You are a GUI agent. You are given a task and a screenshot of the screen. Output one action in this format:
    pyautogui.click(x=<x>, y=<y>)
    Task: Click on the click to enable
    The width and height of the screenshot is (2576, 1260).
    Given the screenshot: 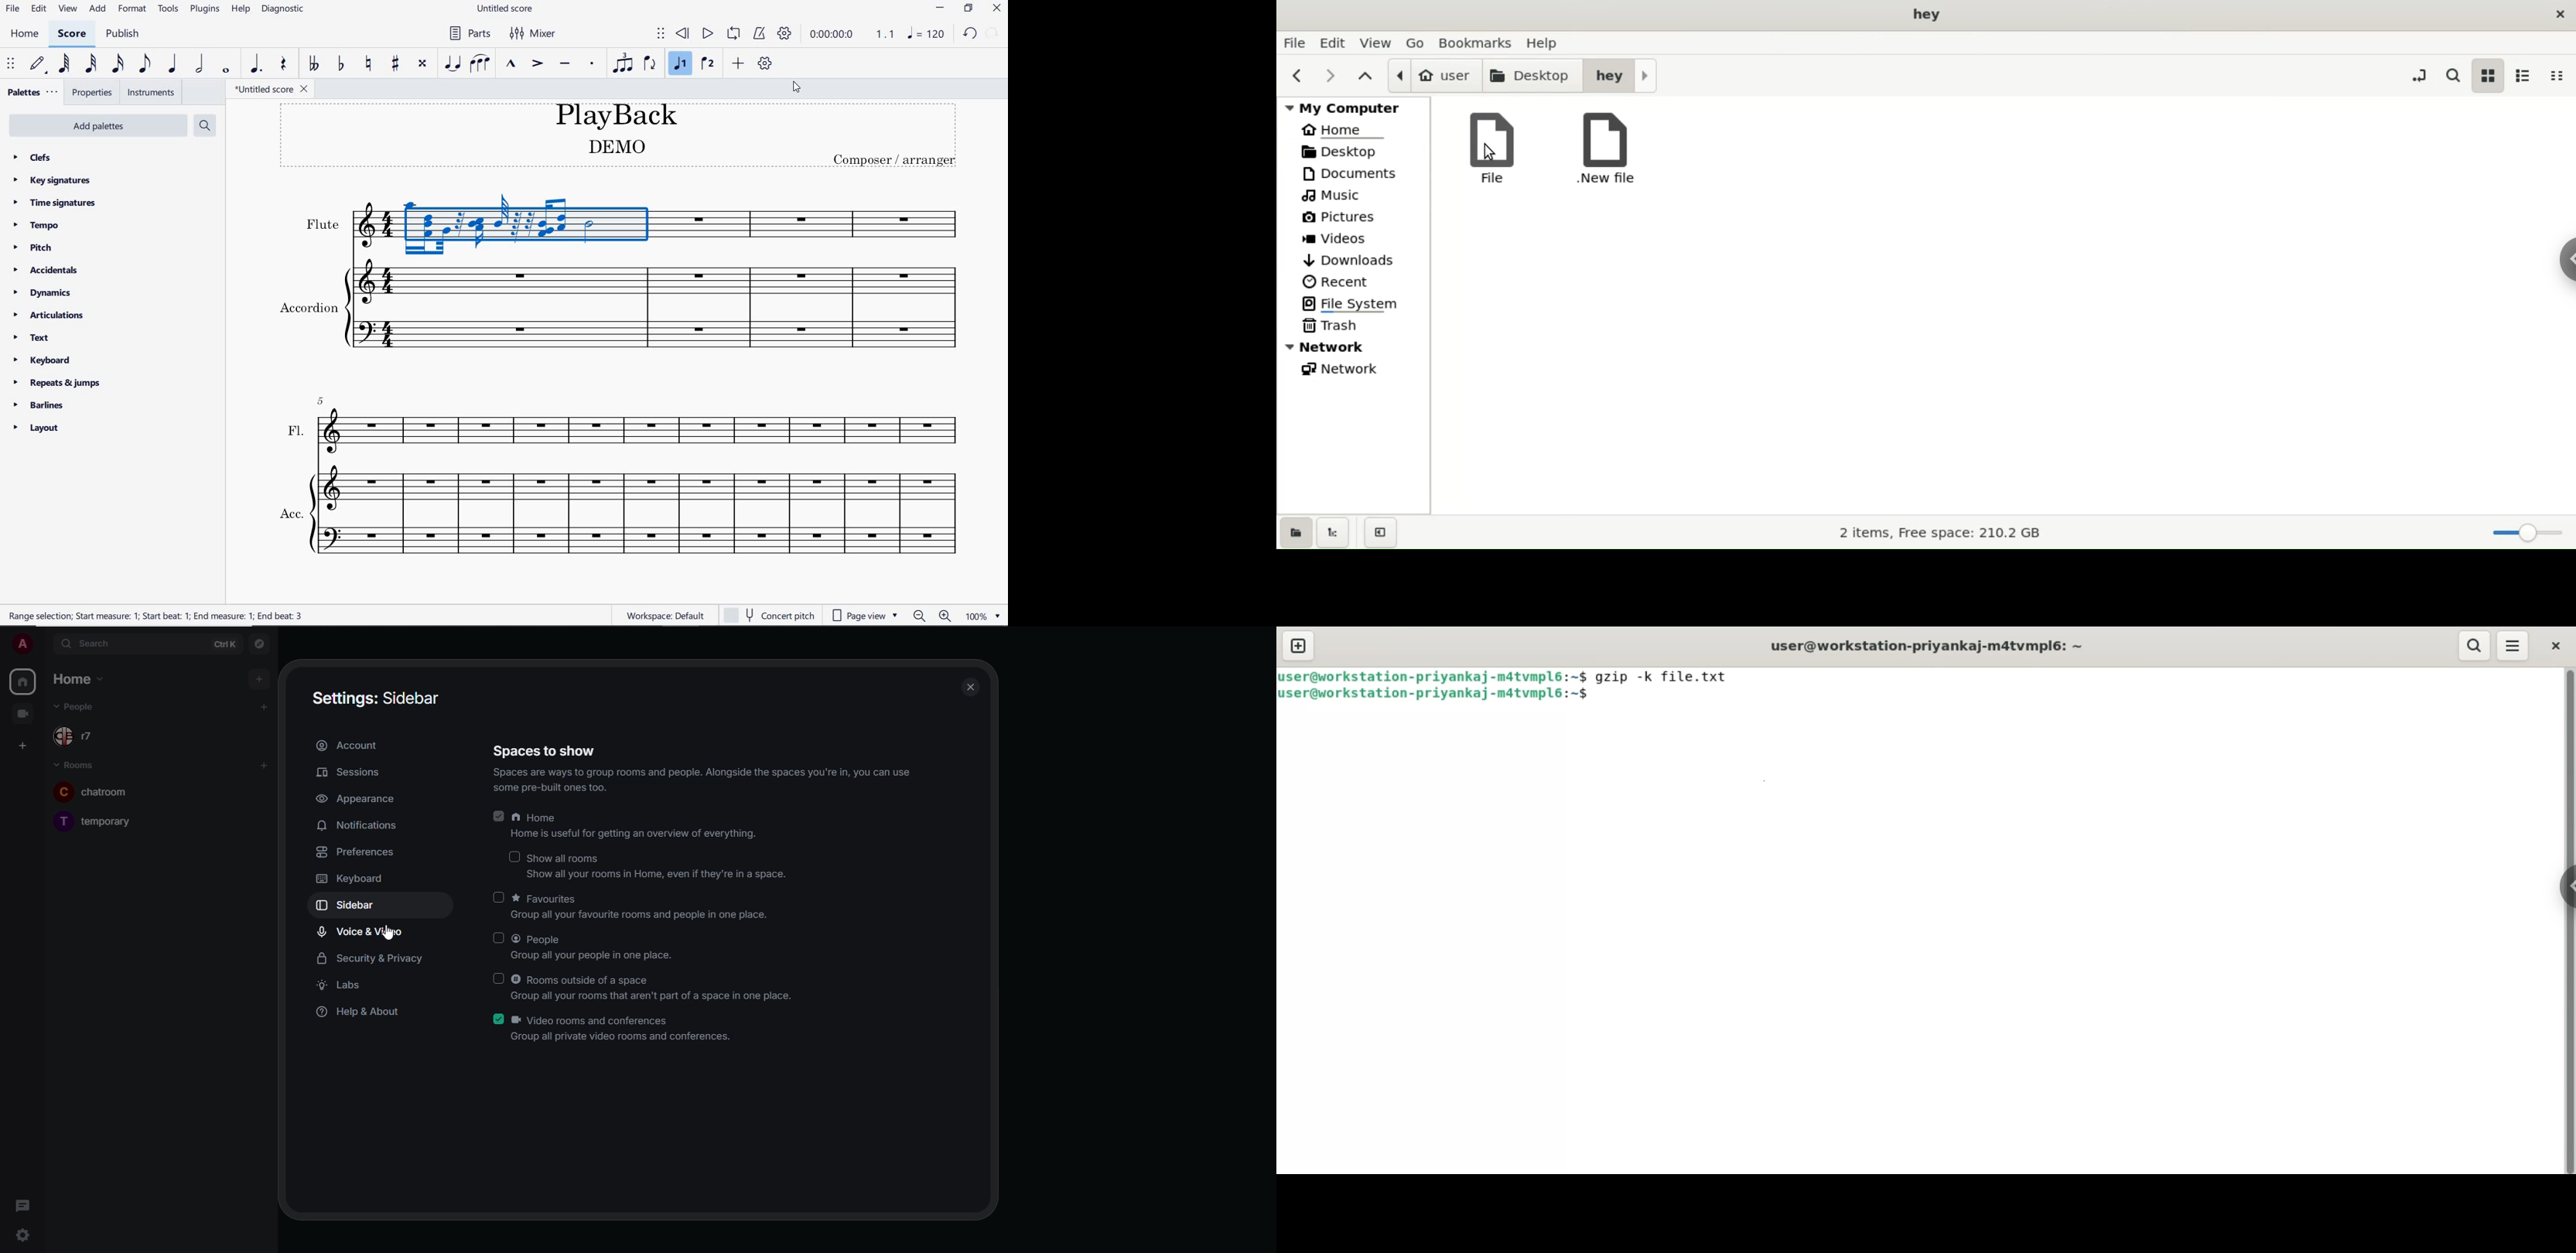 What is the action you would take?
    pyautogui.click(x=500, y=895)
    